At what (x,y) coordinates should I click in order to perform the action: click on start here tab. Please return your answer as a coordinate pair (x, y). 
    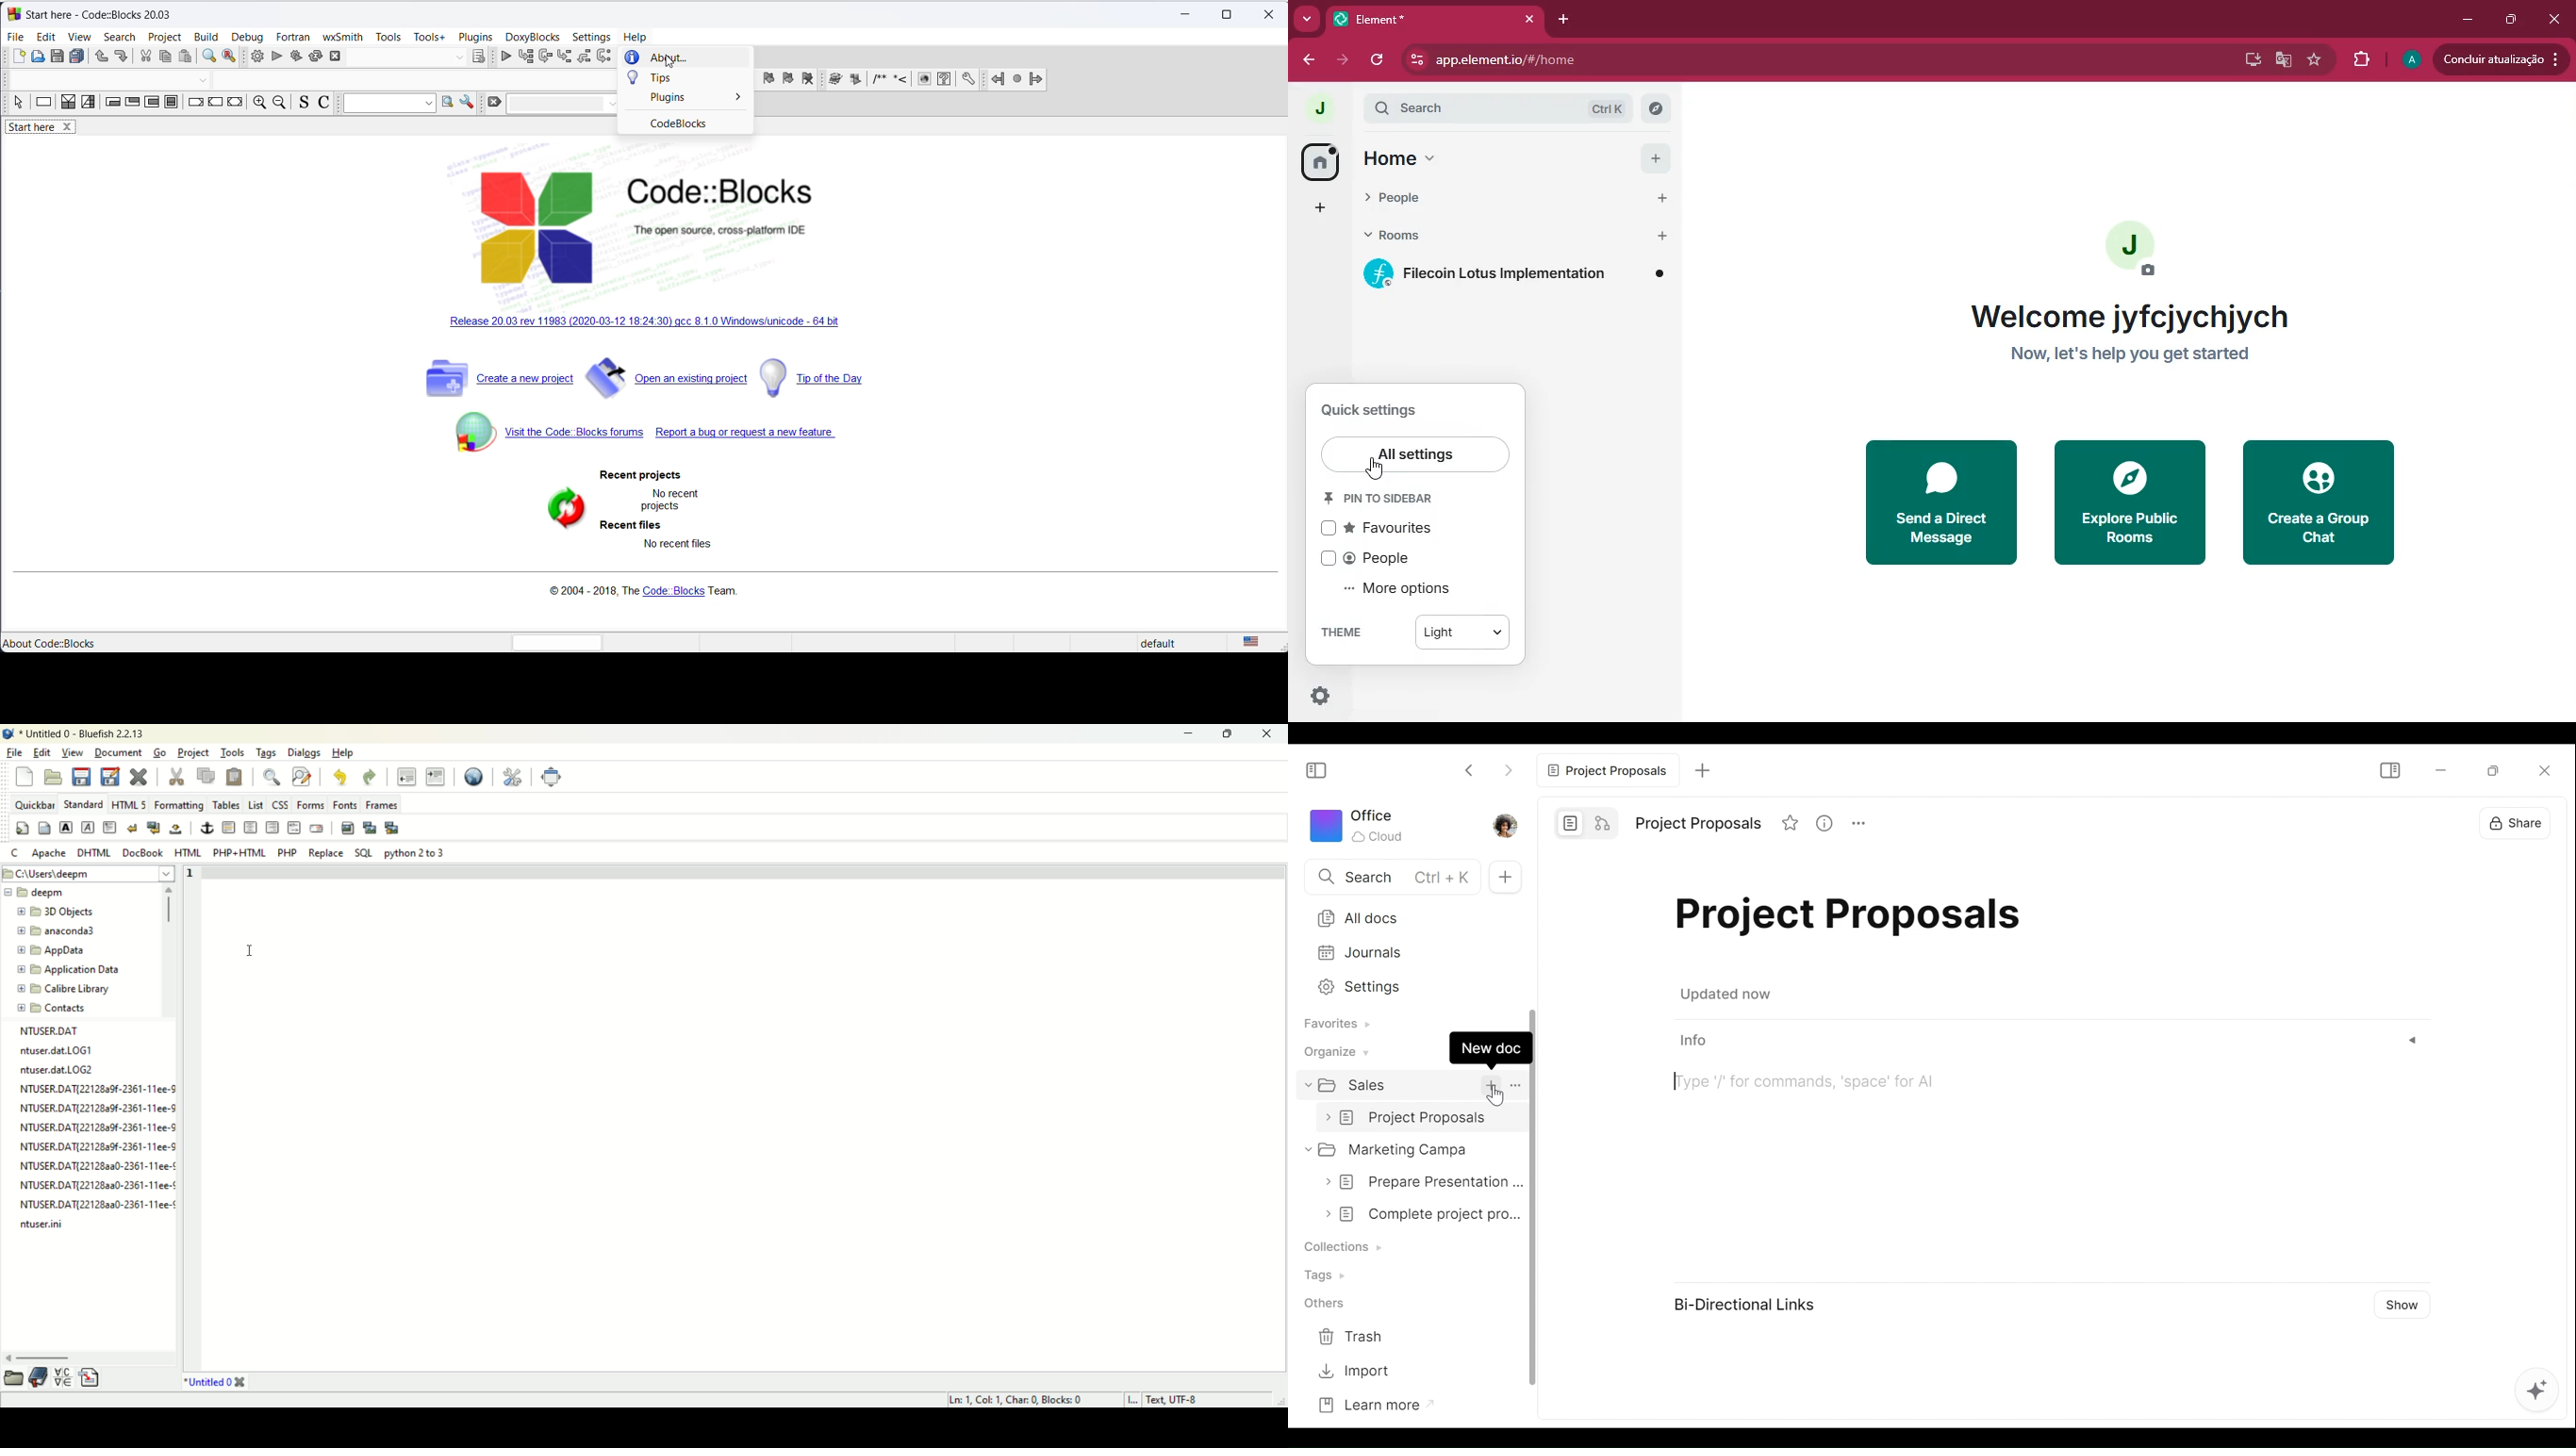
    Looking at the image, I should click on (44, 128).